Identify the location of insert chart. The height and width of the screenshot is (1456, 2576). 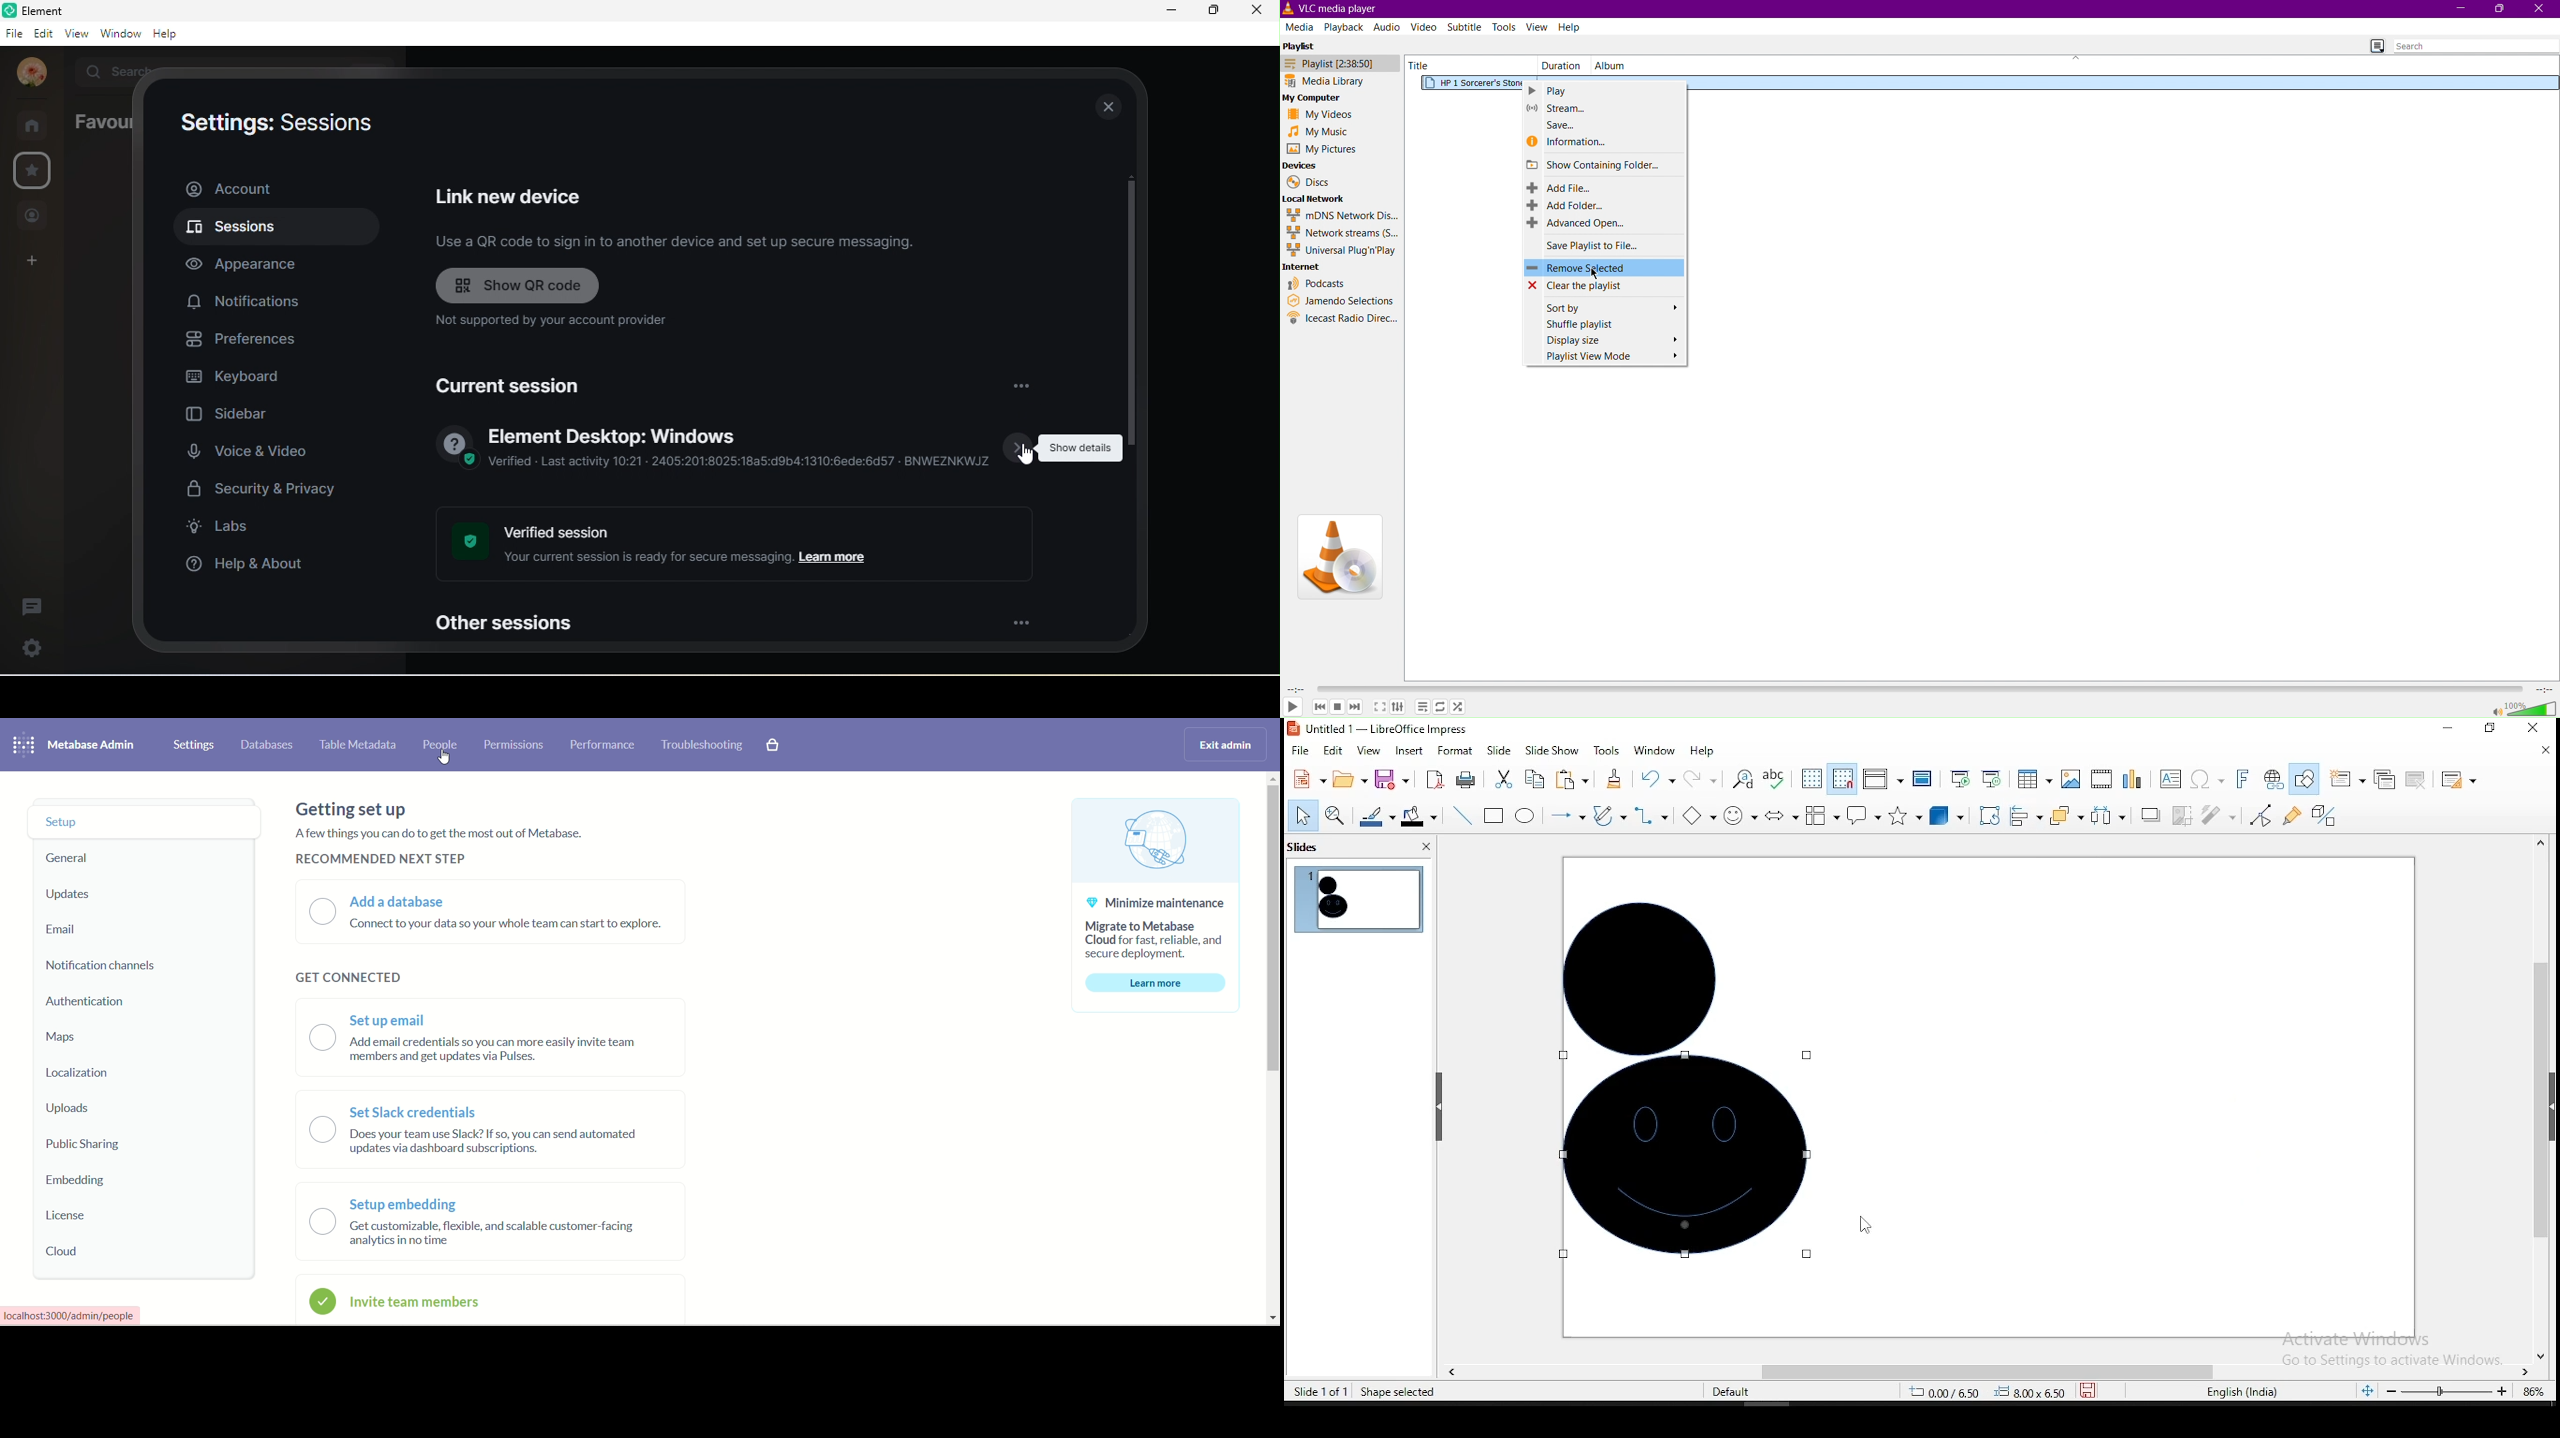
(2132, 778).